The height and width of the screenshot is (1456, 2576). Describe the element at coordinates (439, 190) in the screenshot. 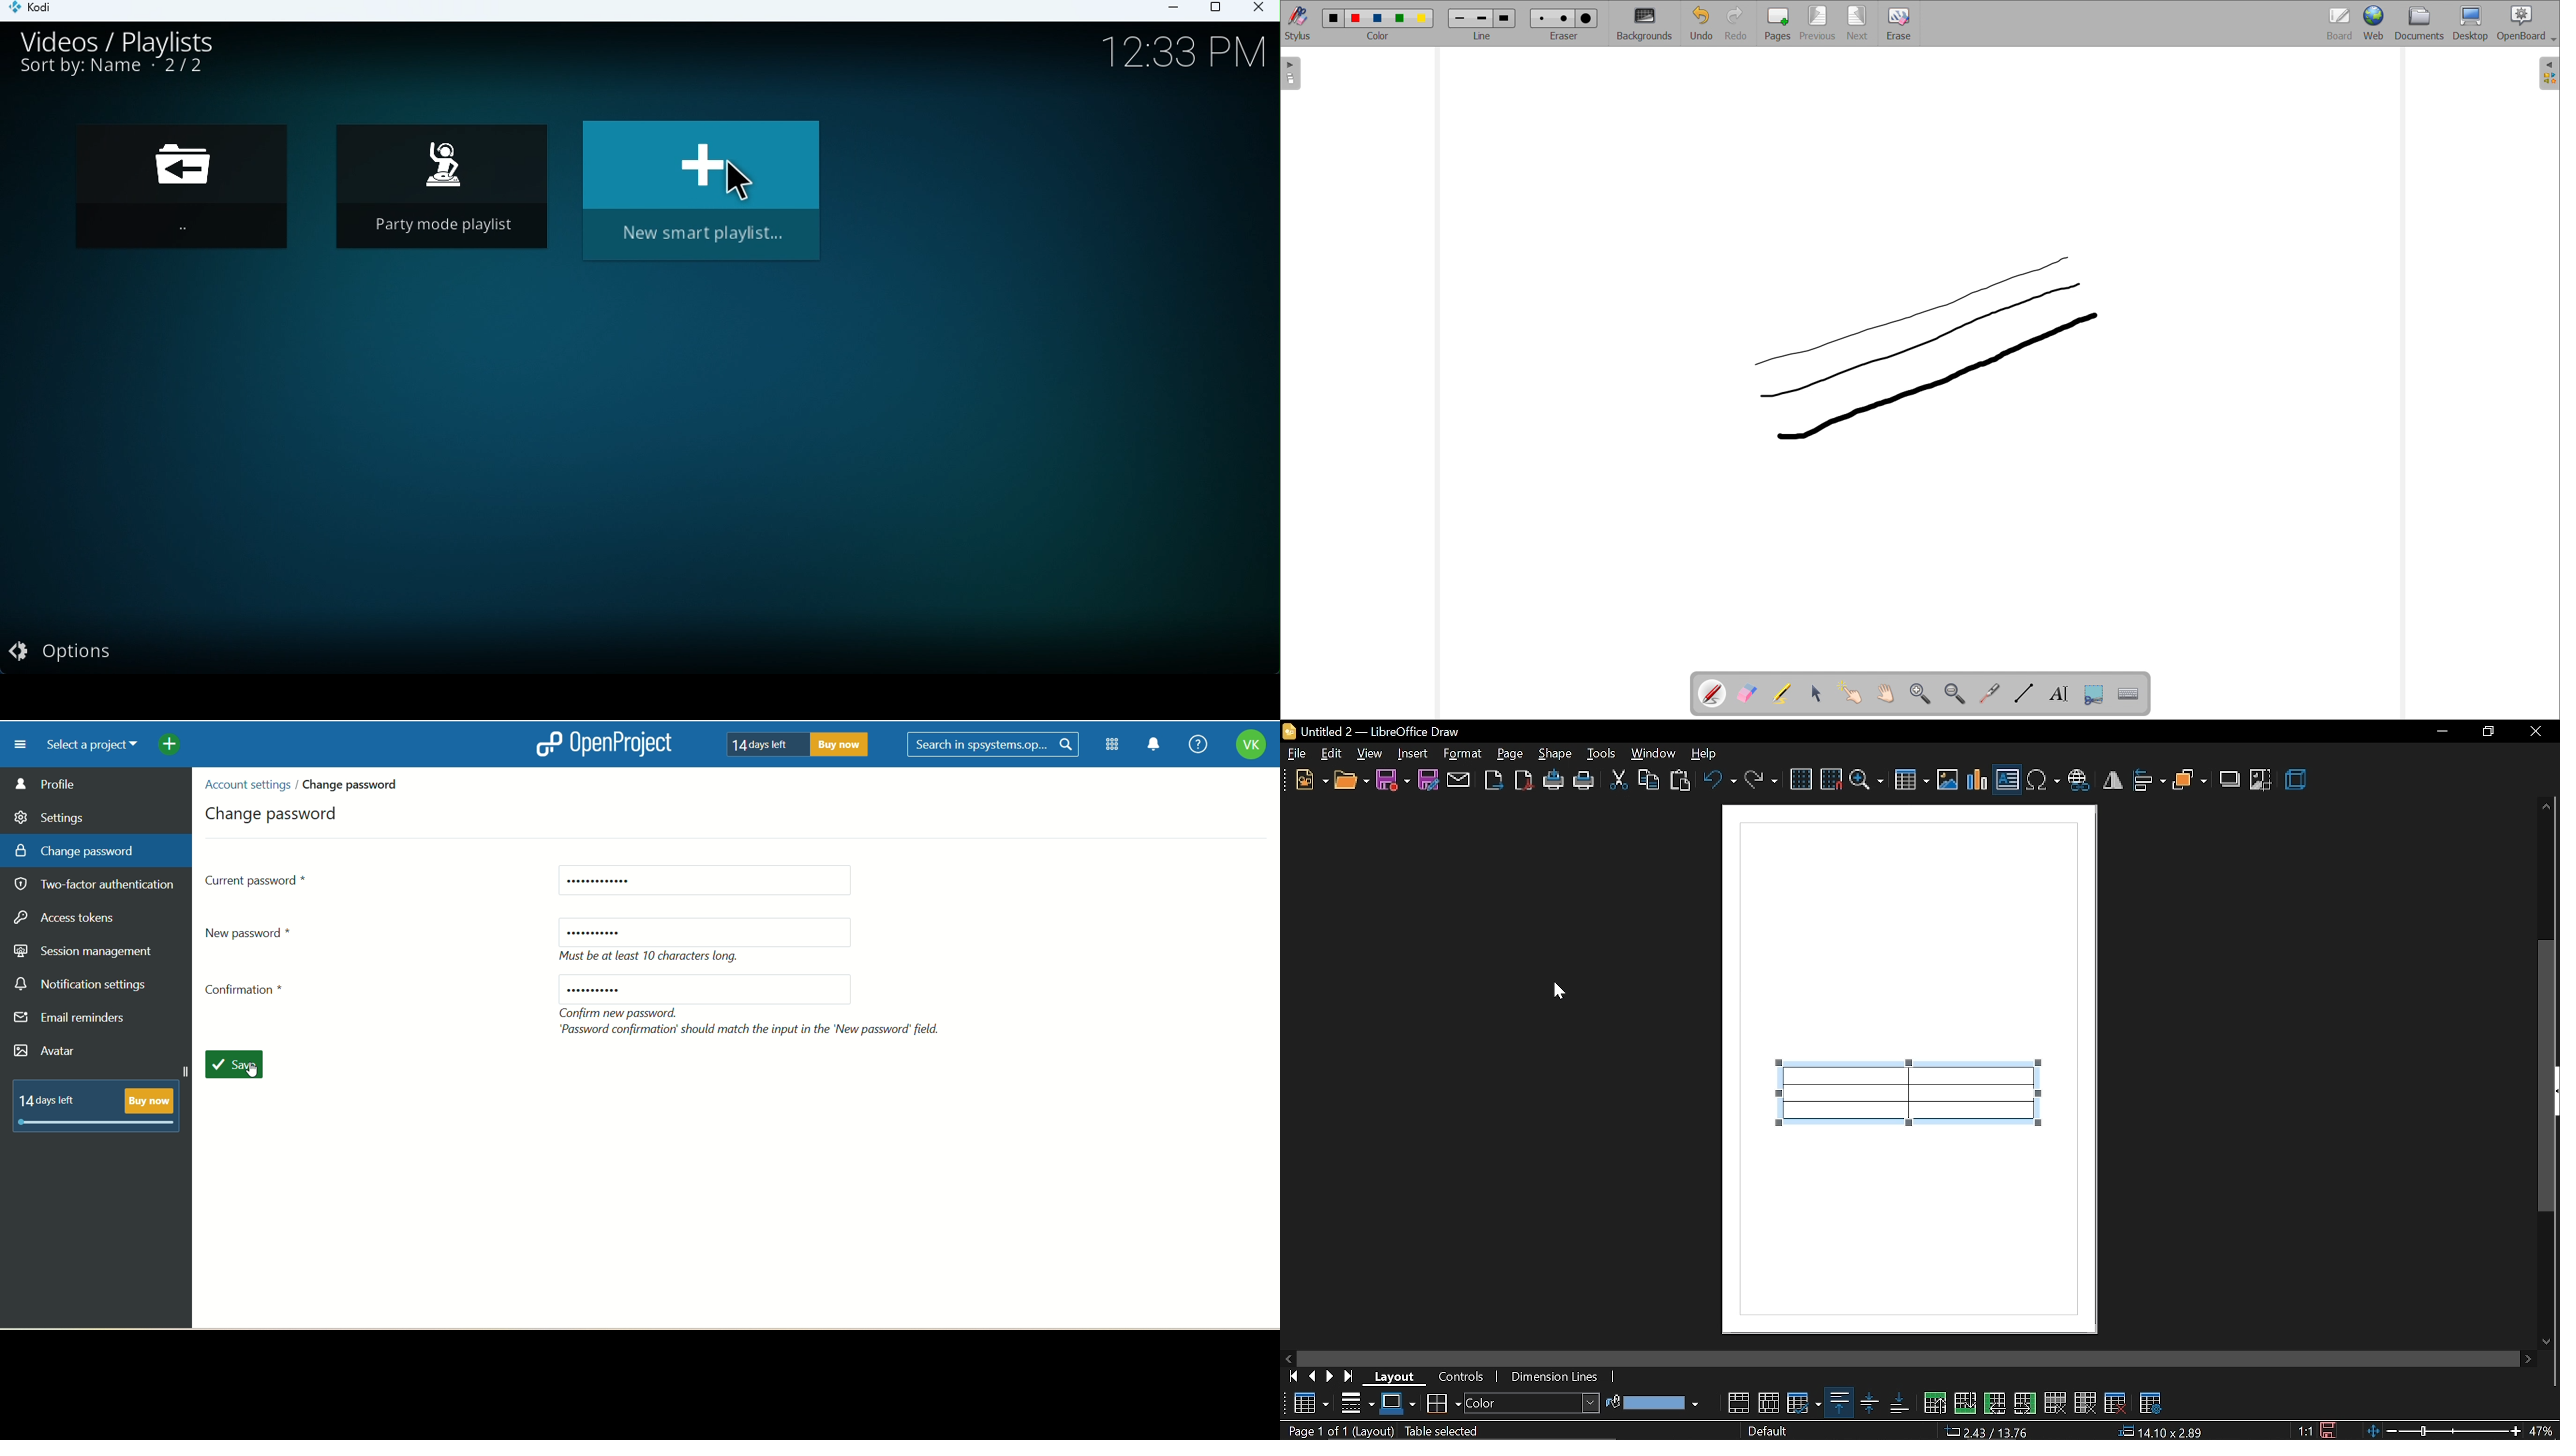

I see `Party mode playlist` at that location.